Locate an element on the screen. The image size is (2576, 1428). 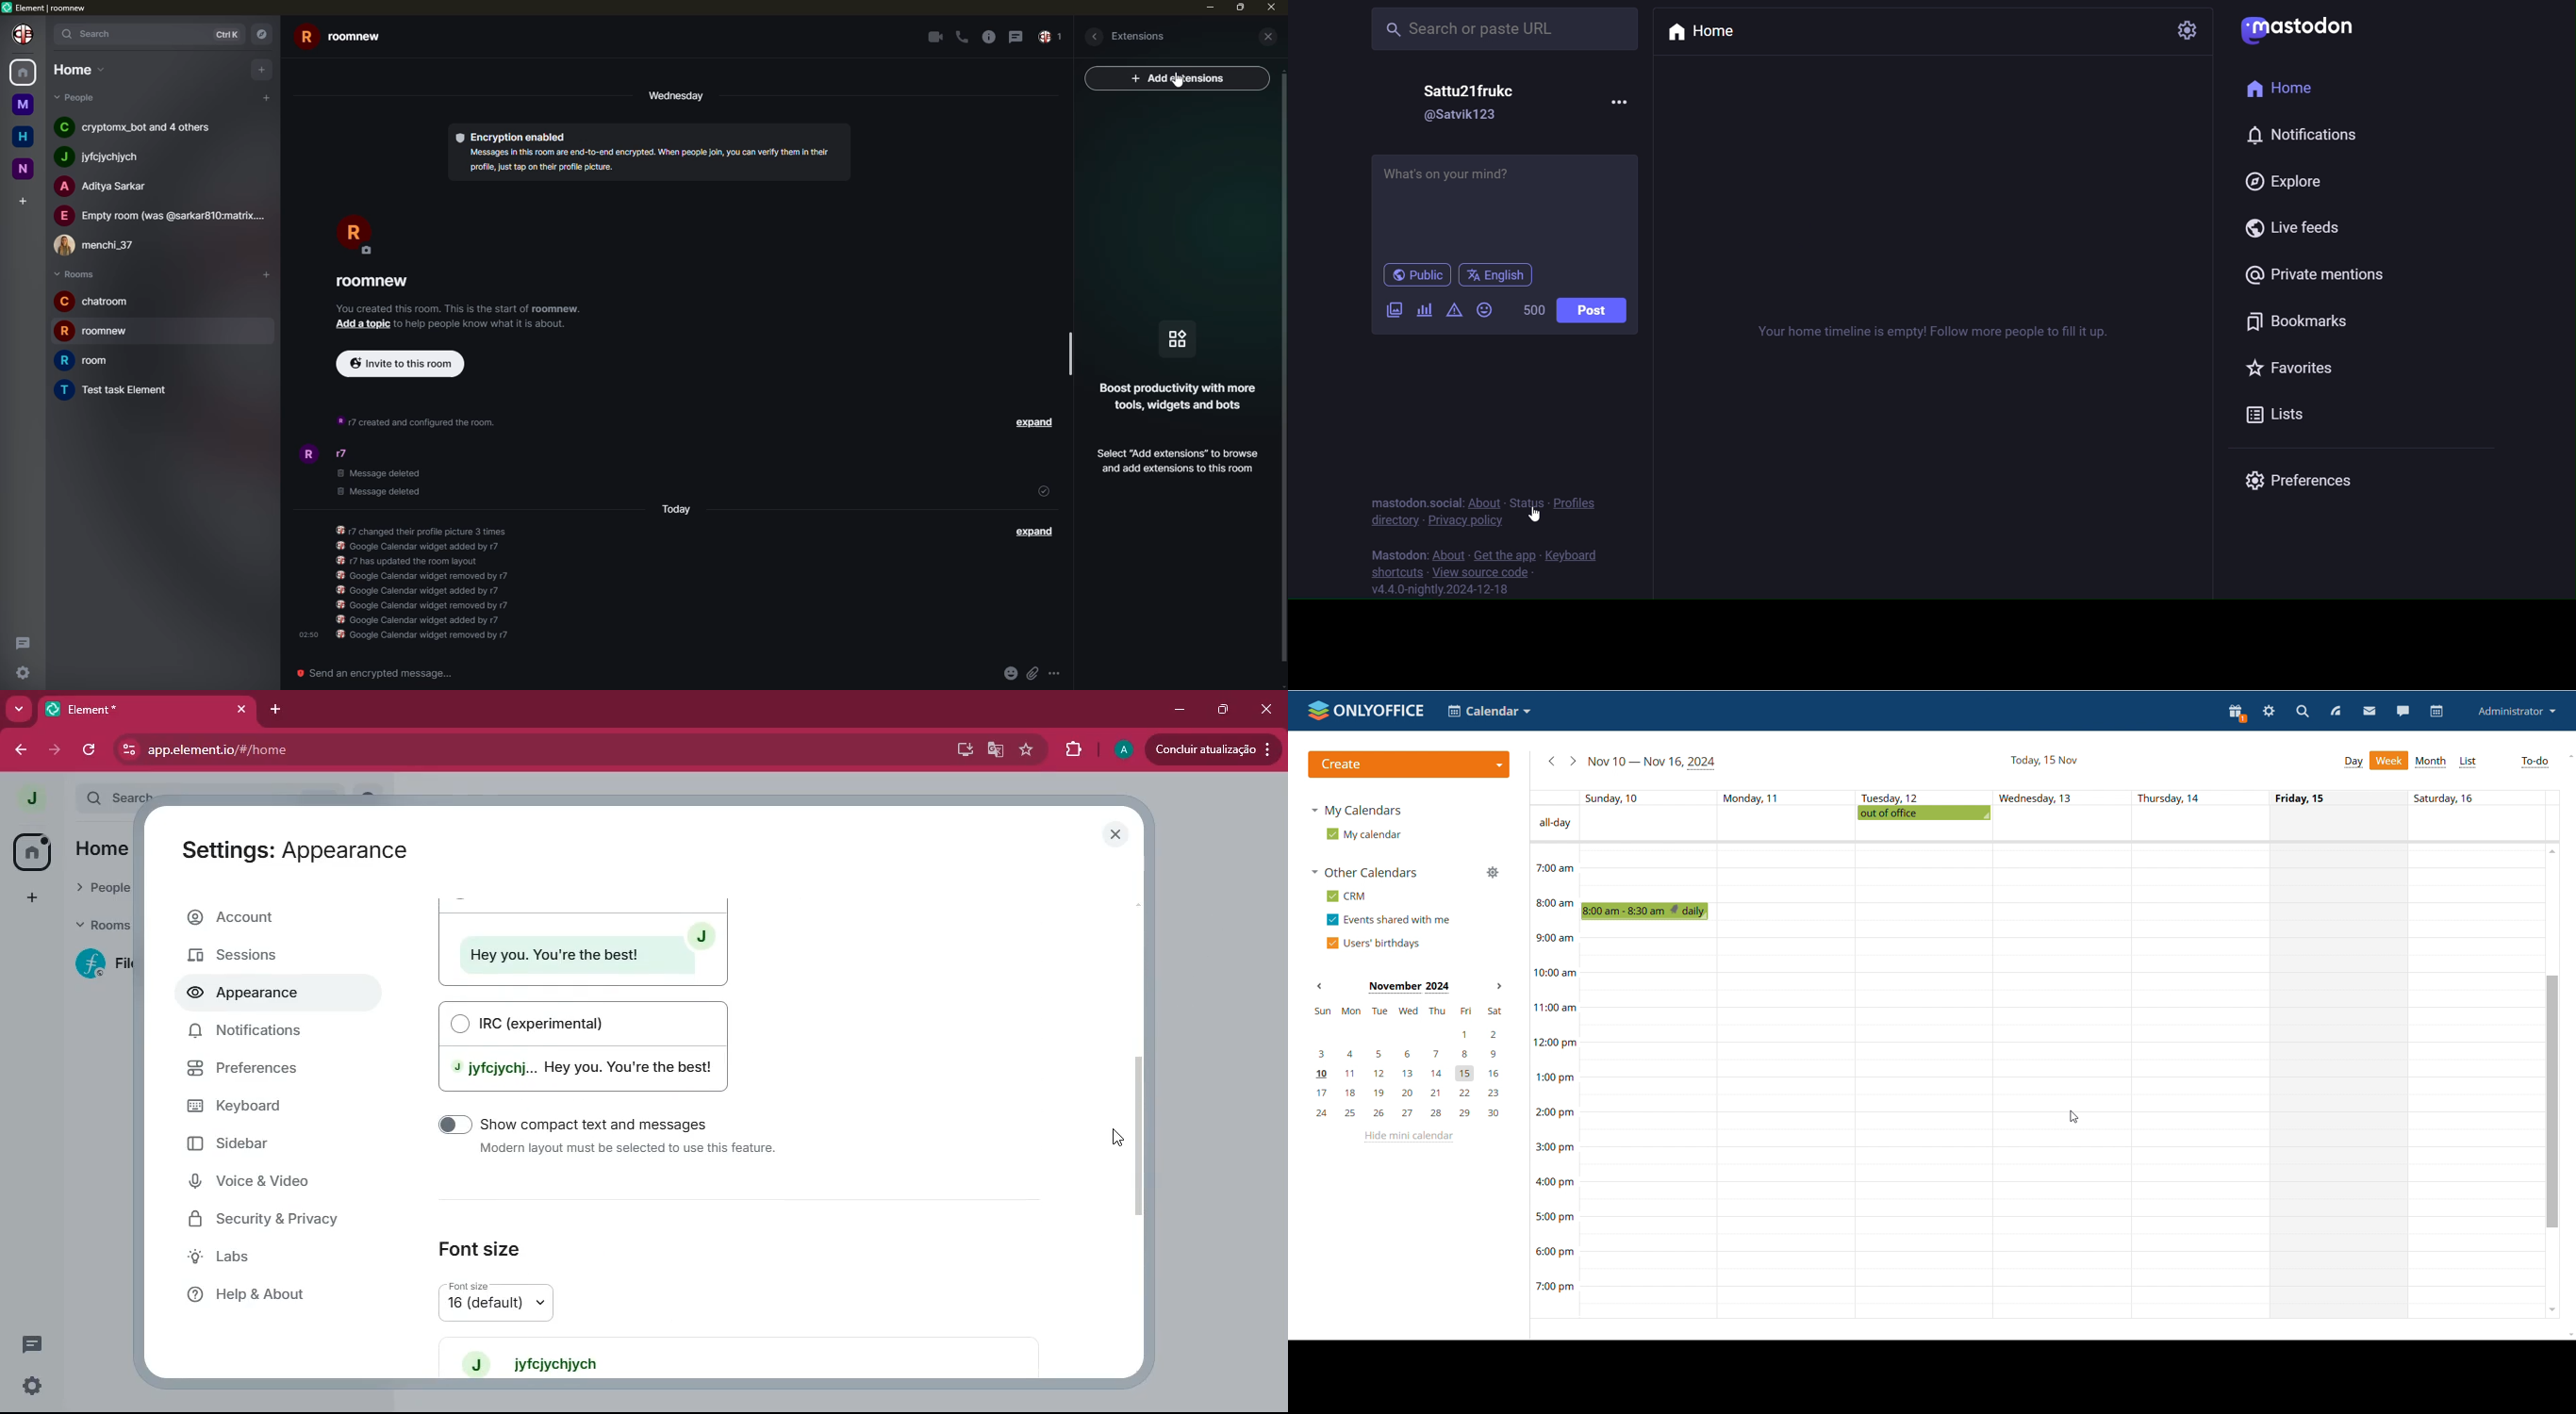
Text is located at coordinates (1398, 552).